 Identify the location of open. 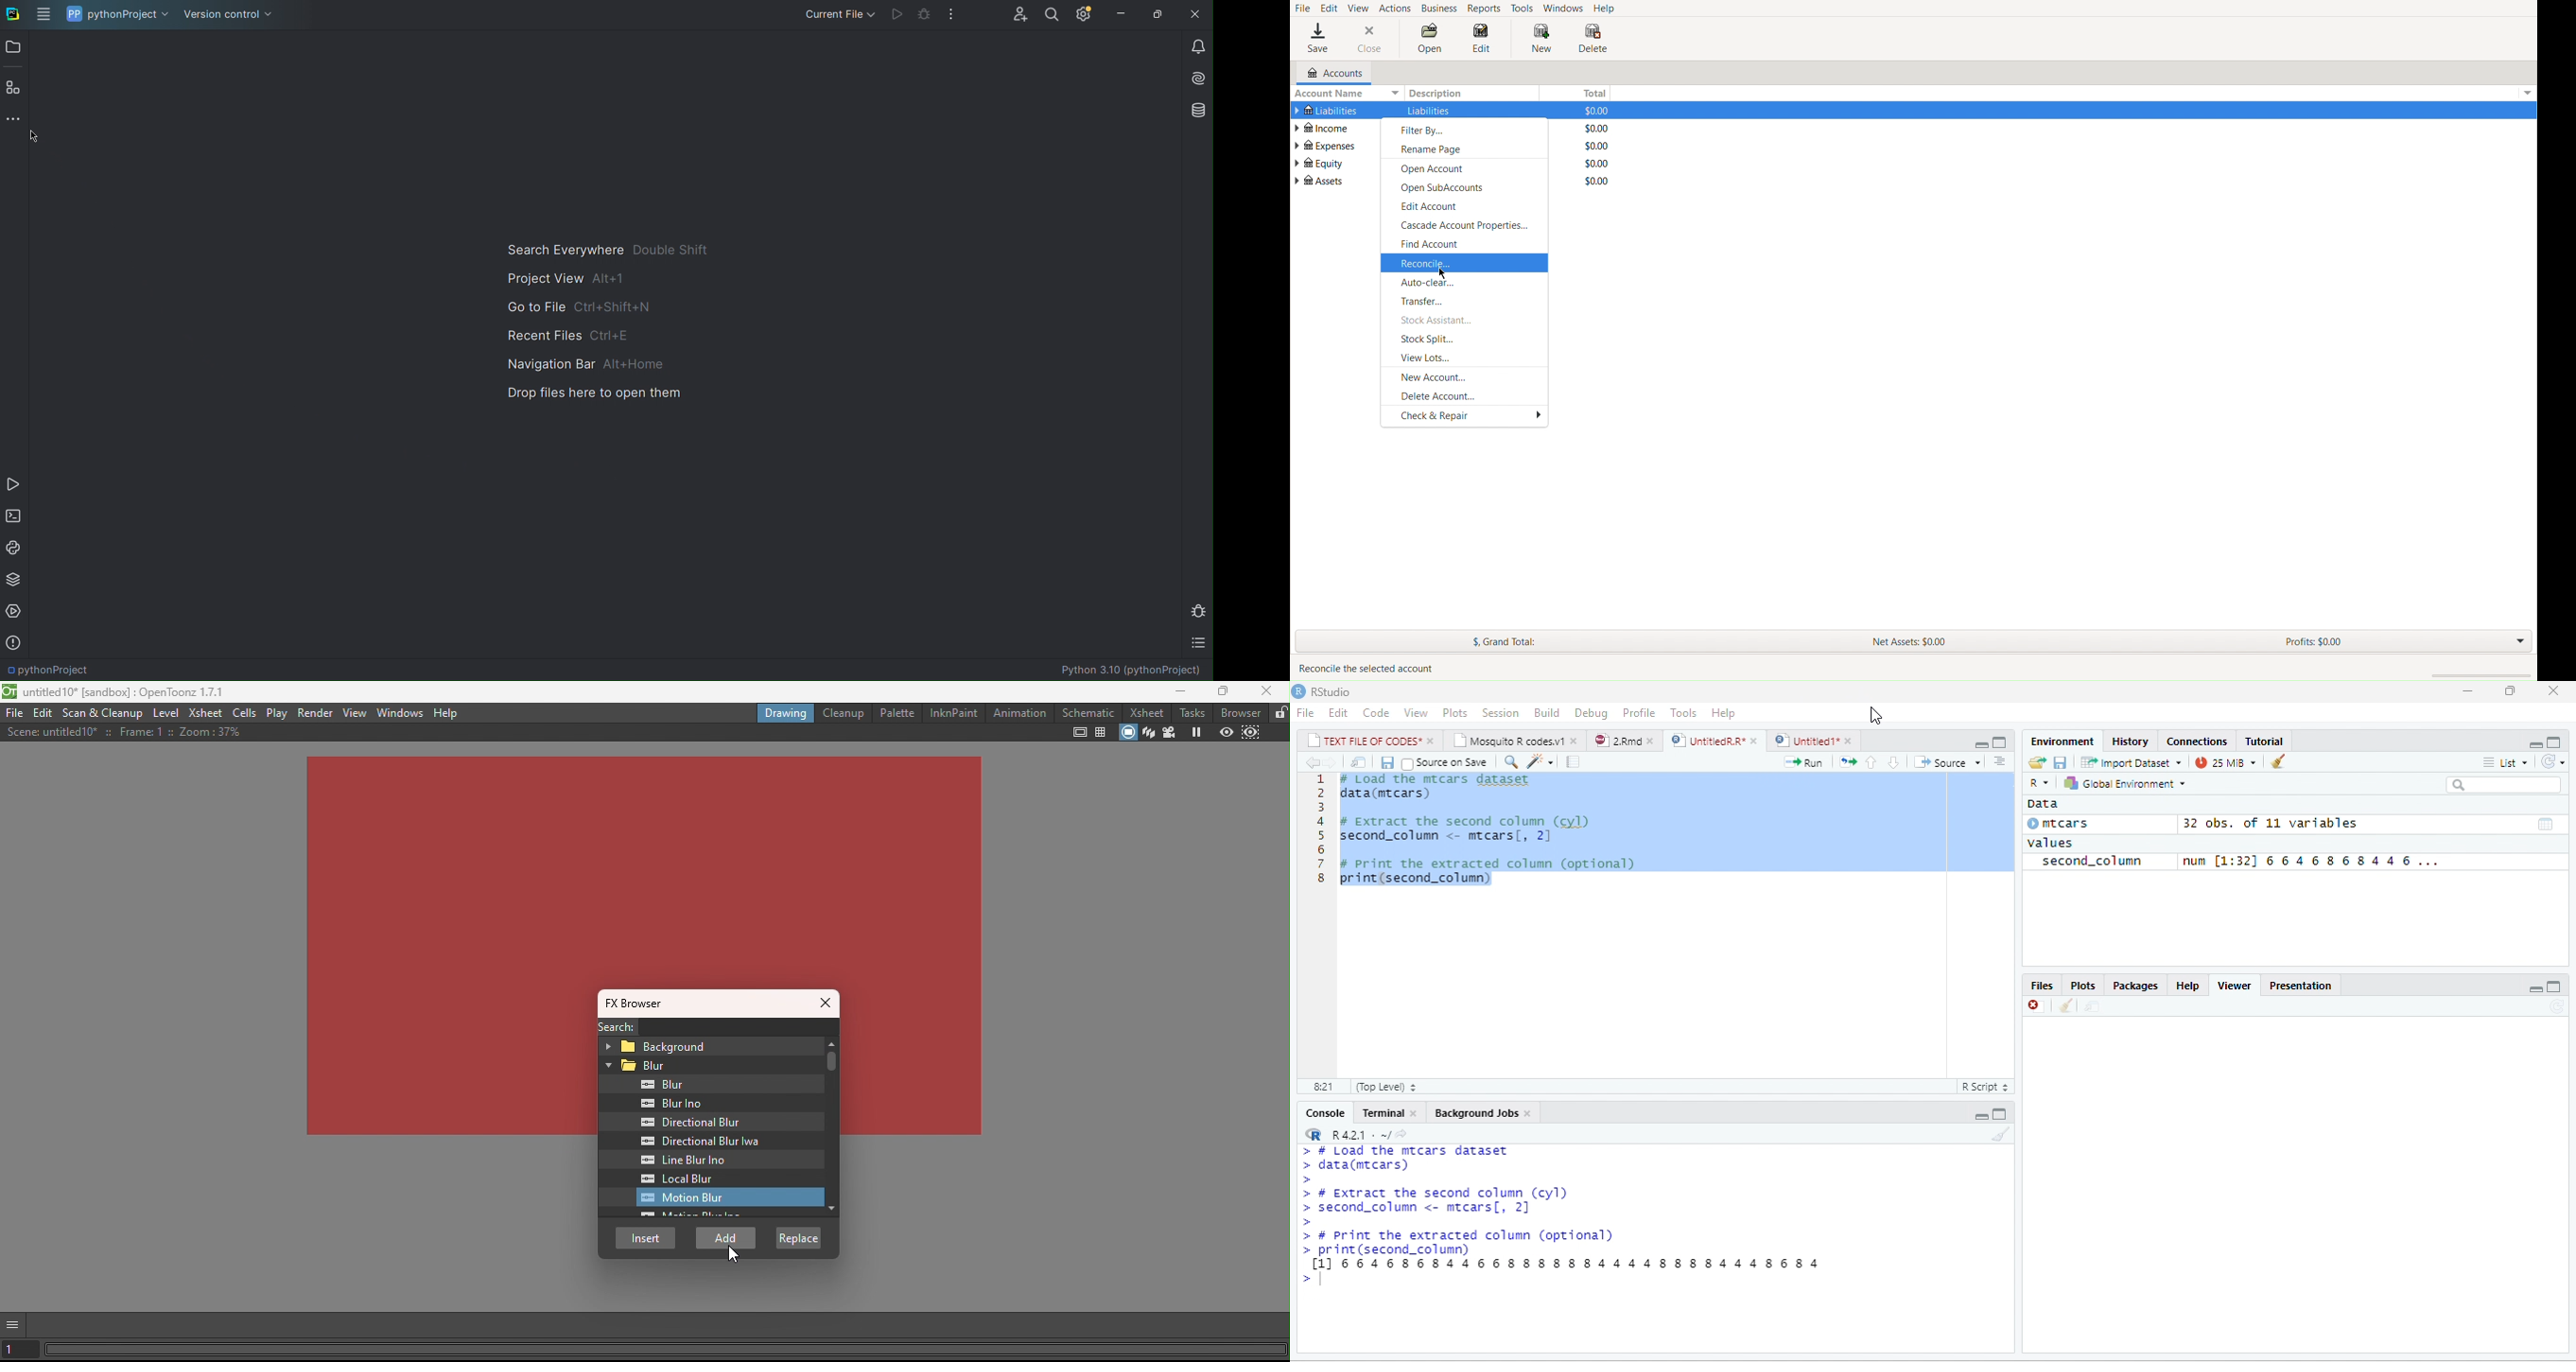
(2034, 763).